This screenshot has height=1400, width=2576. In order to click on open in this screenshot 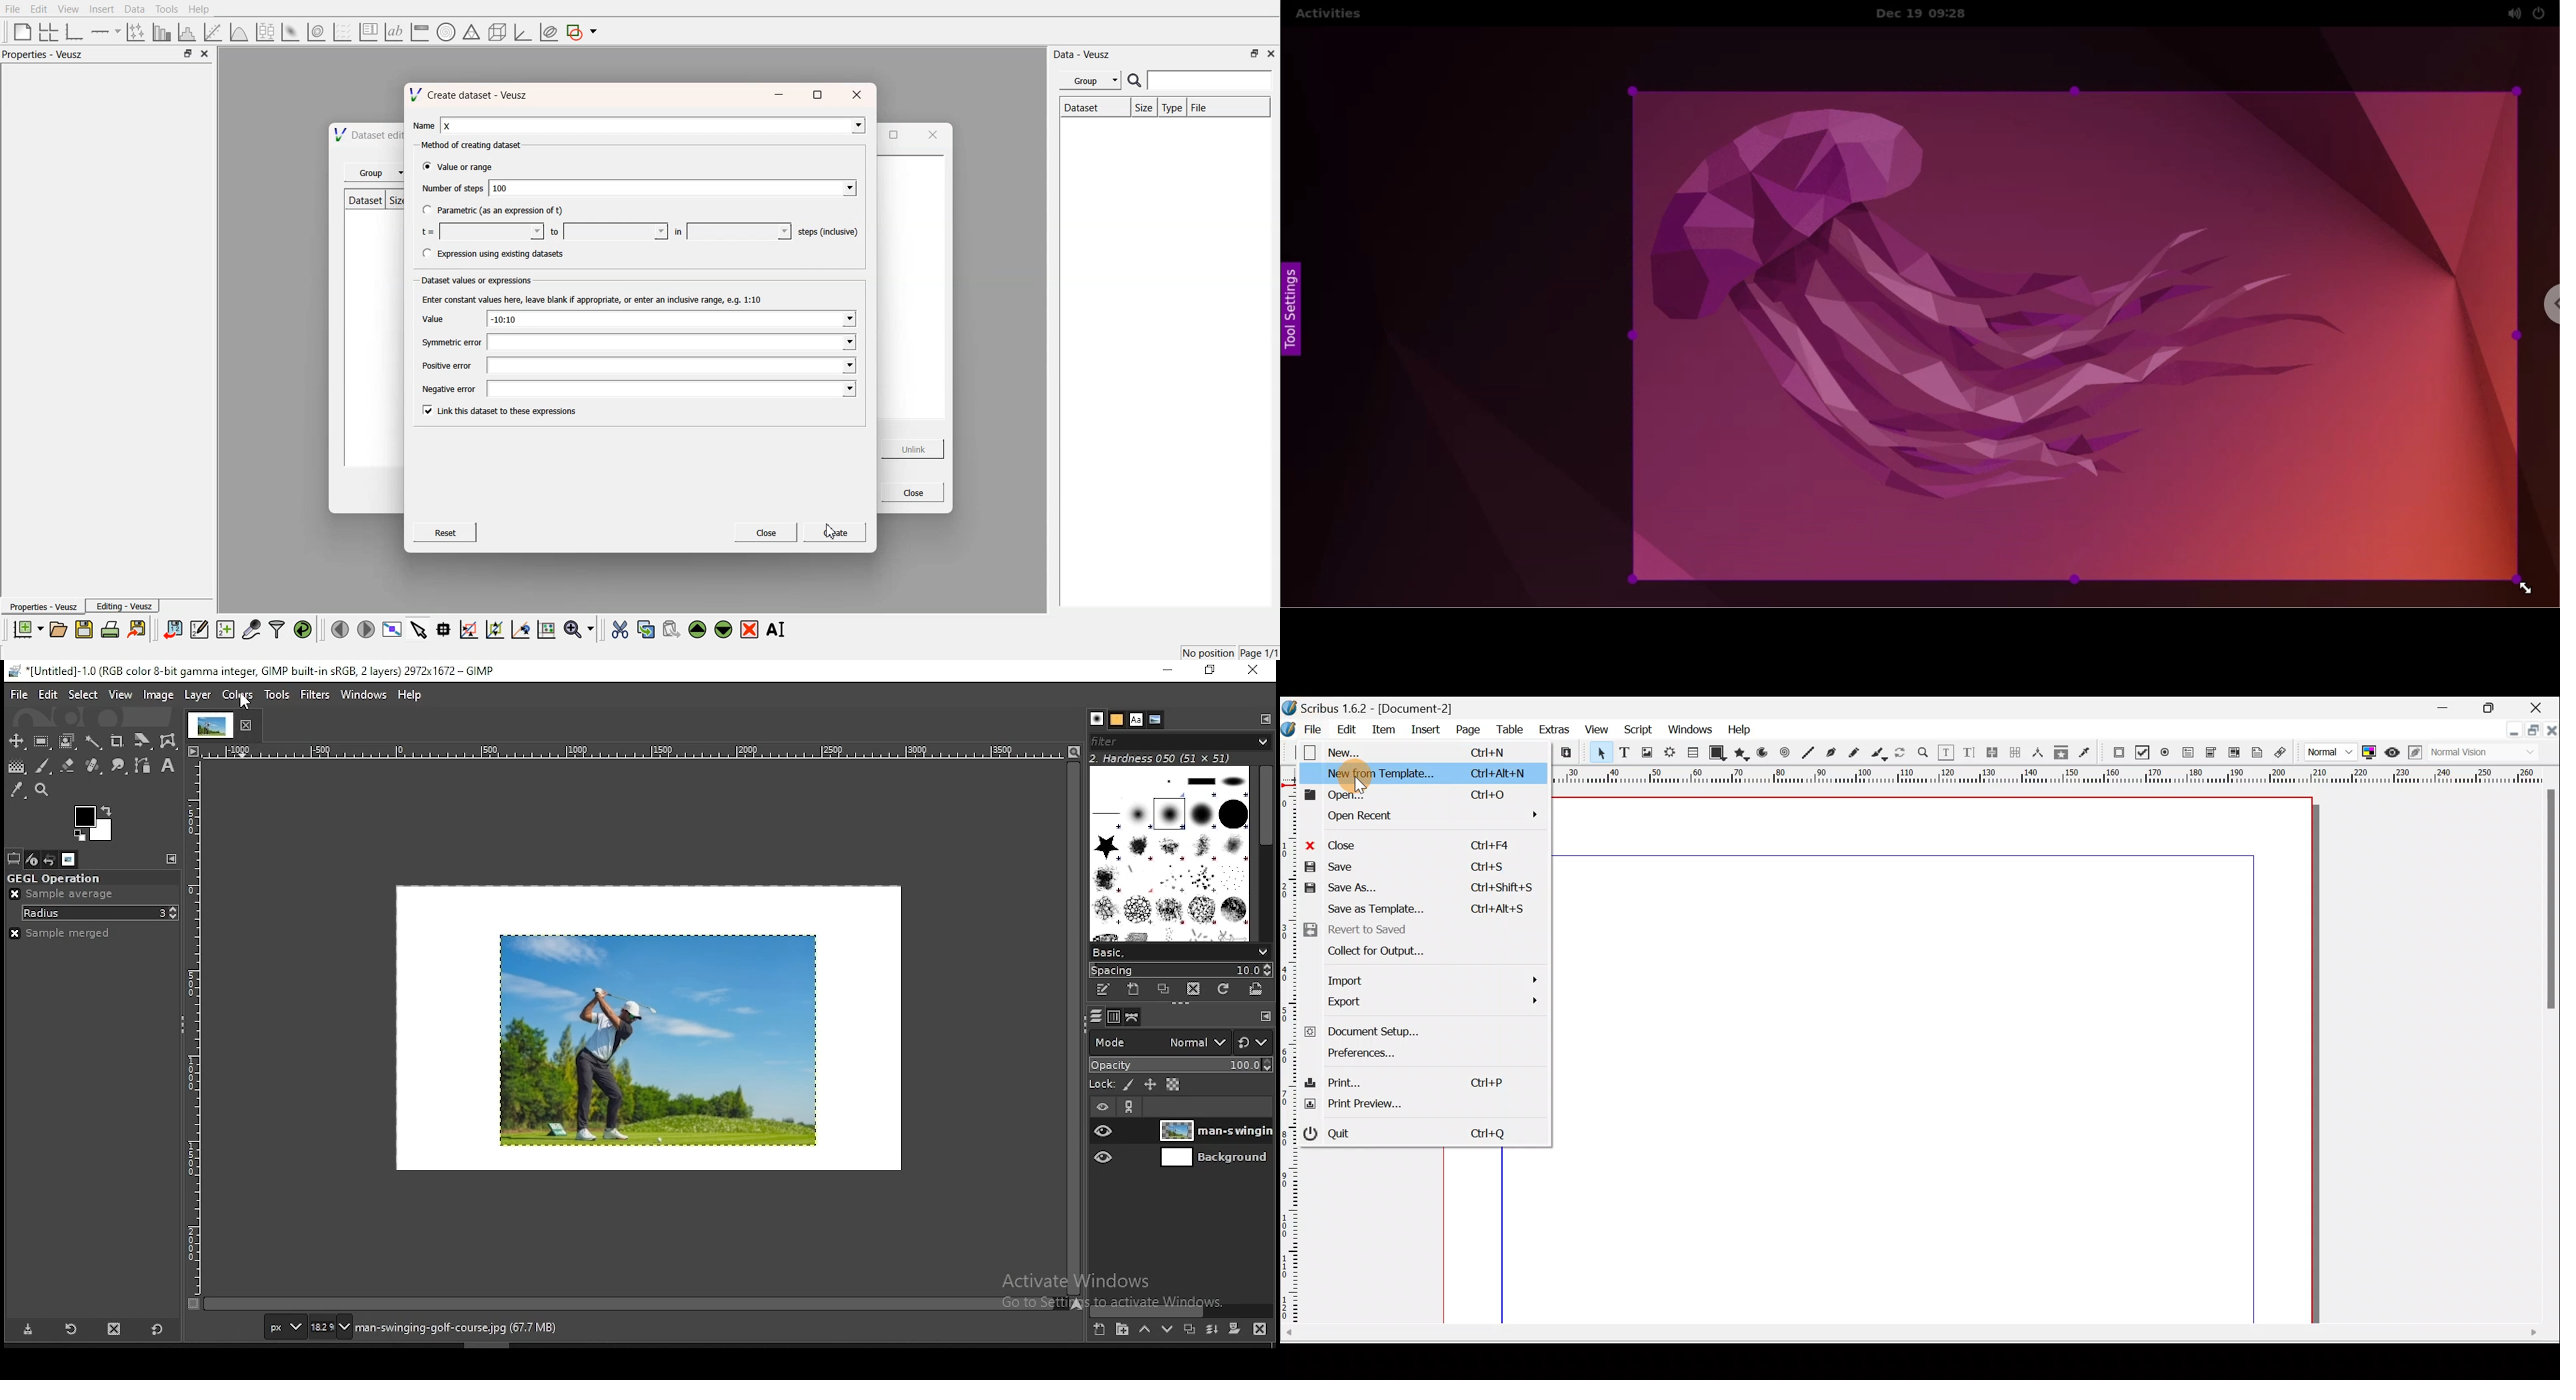, I will do `click(58, 629)`.